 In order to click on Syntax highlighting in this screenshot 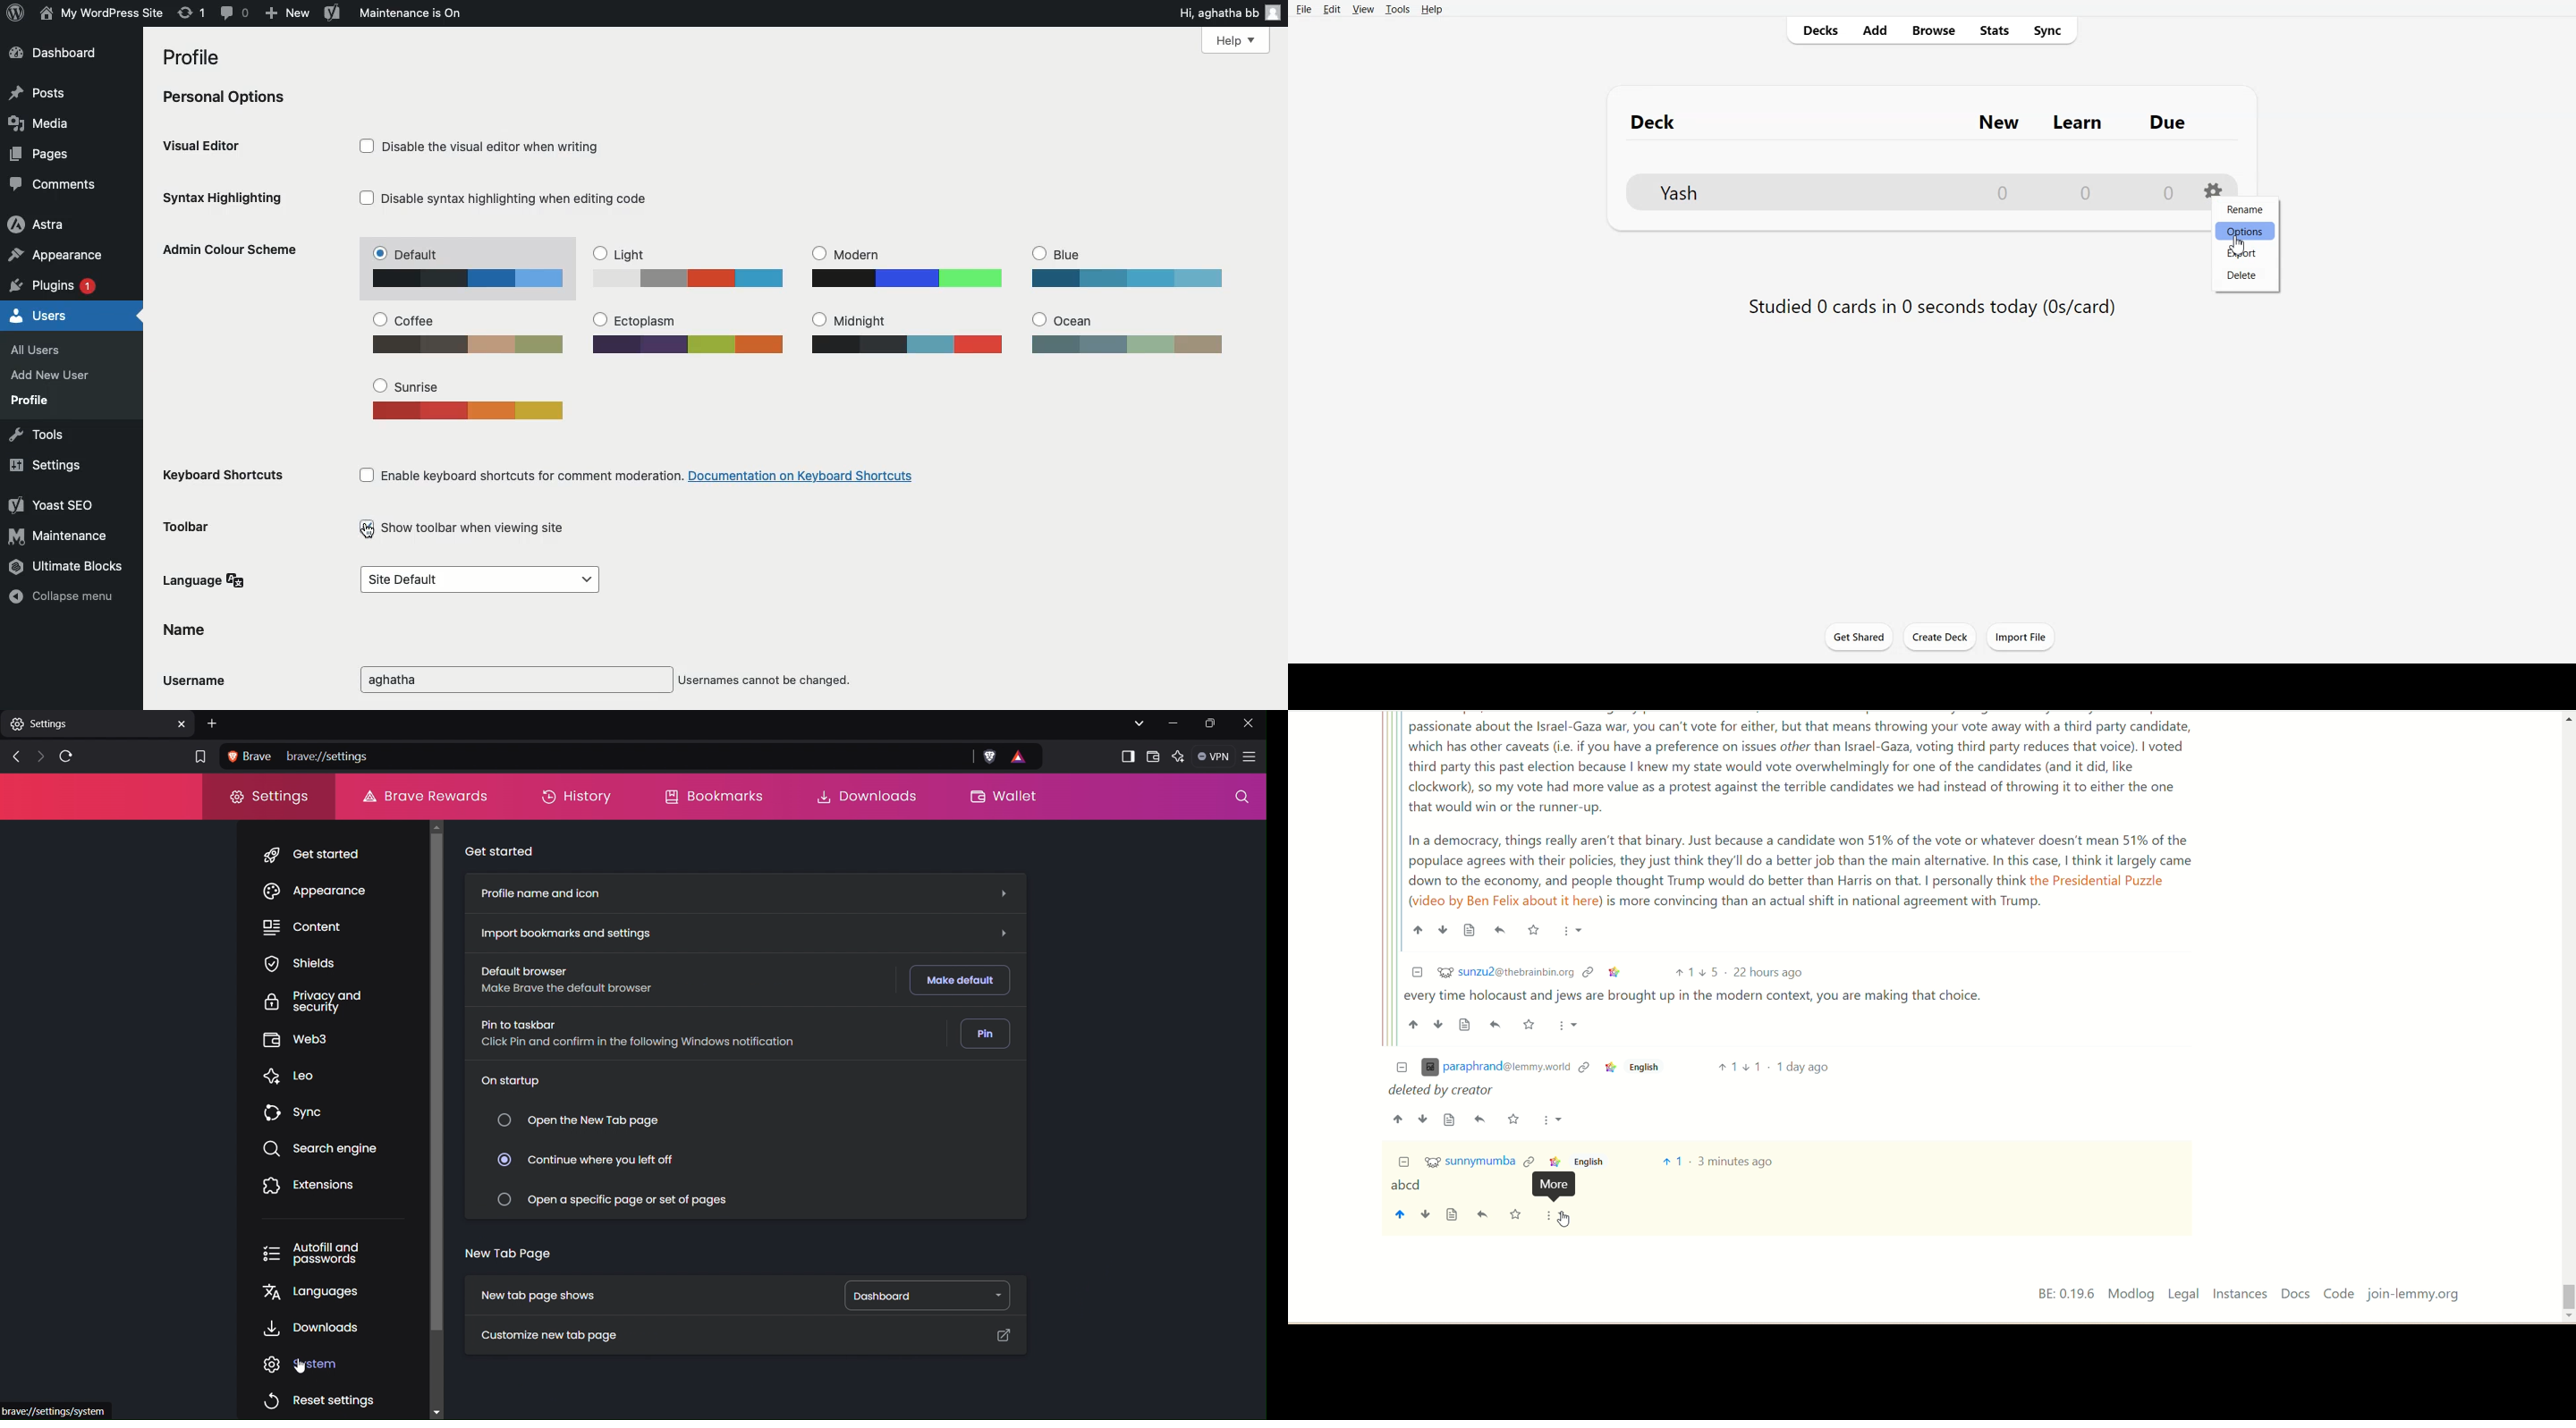, I will do `click(225, 199)`.